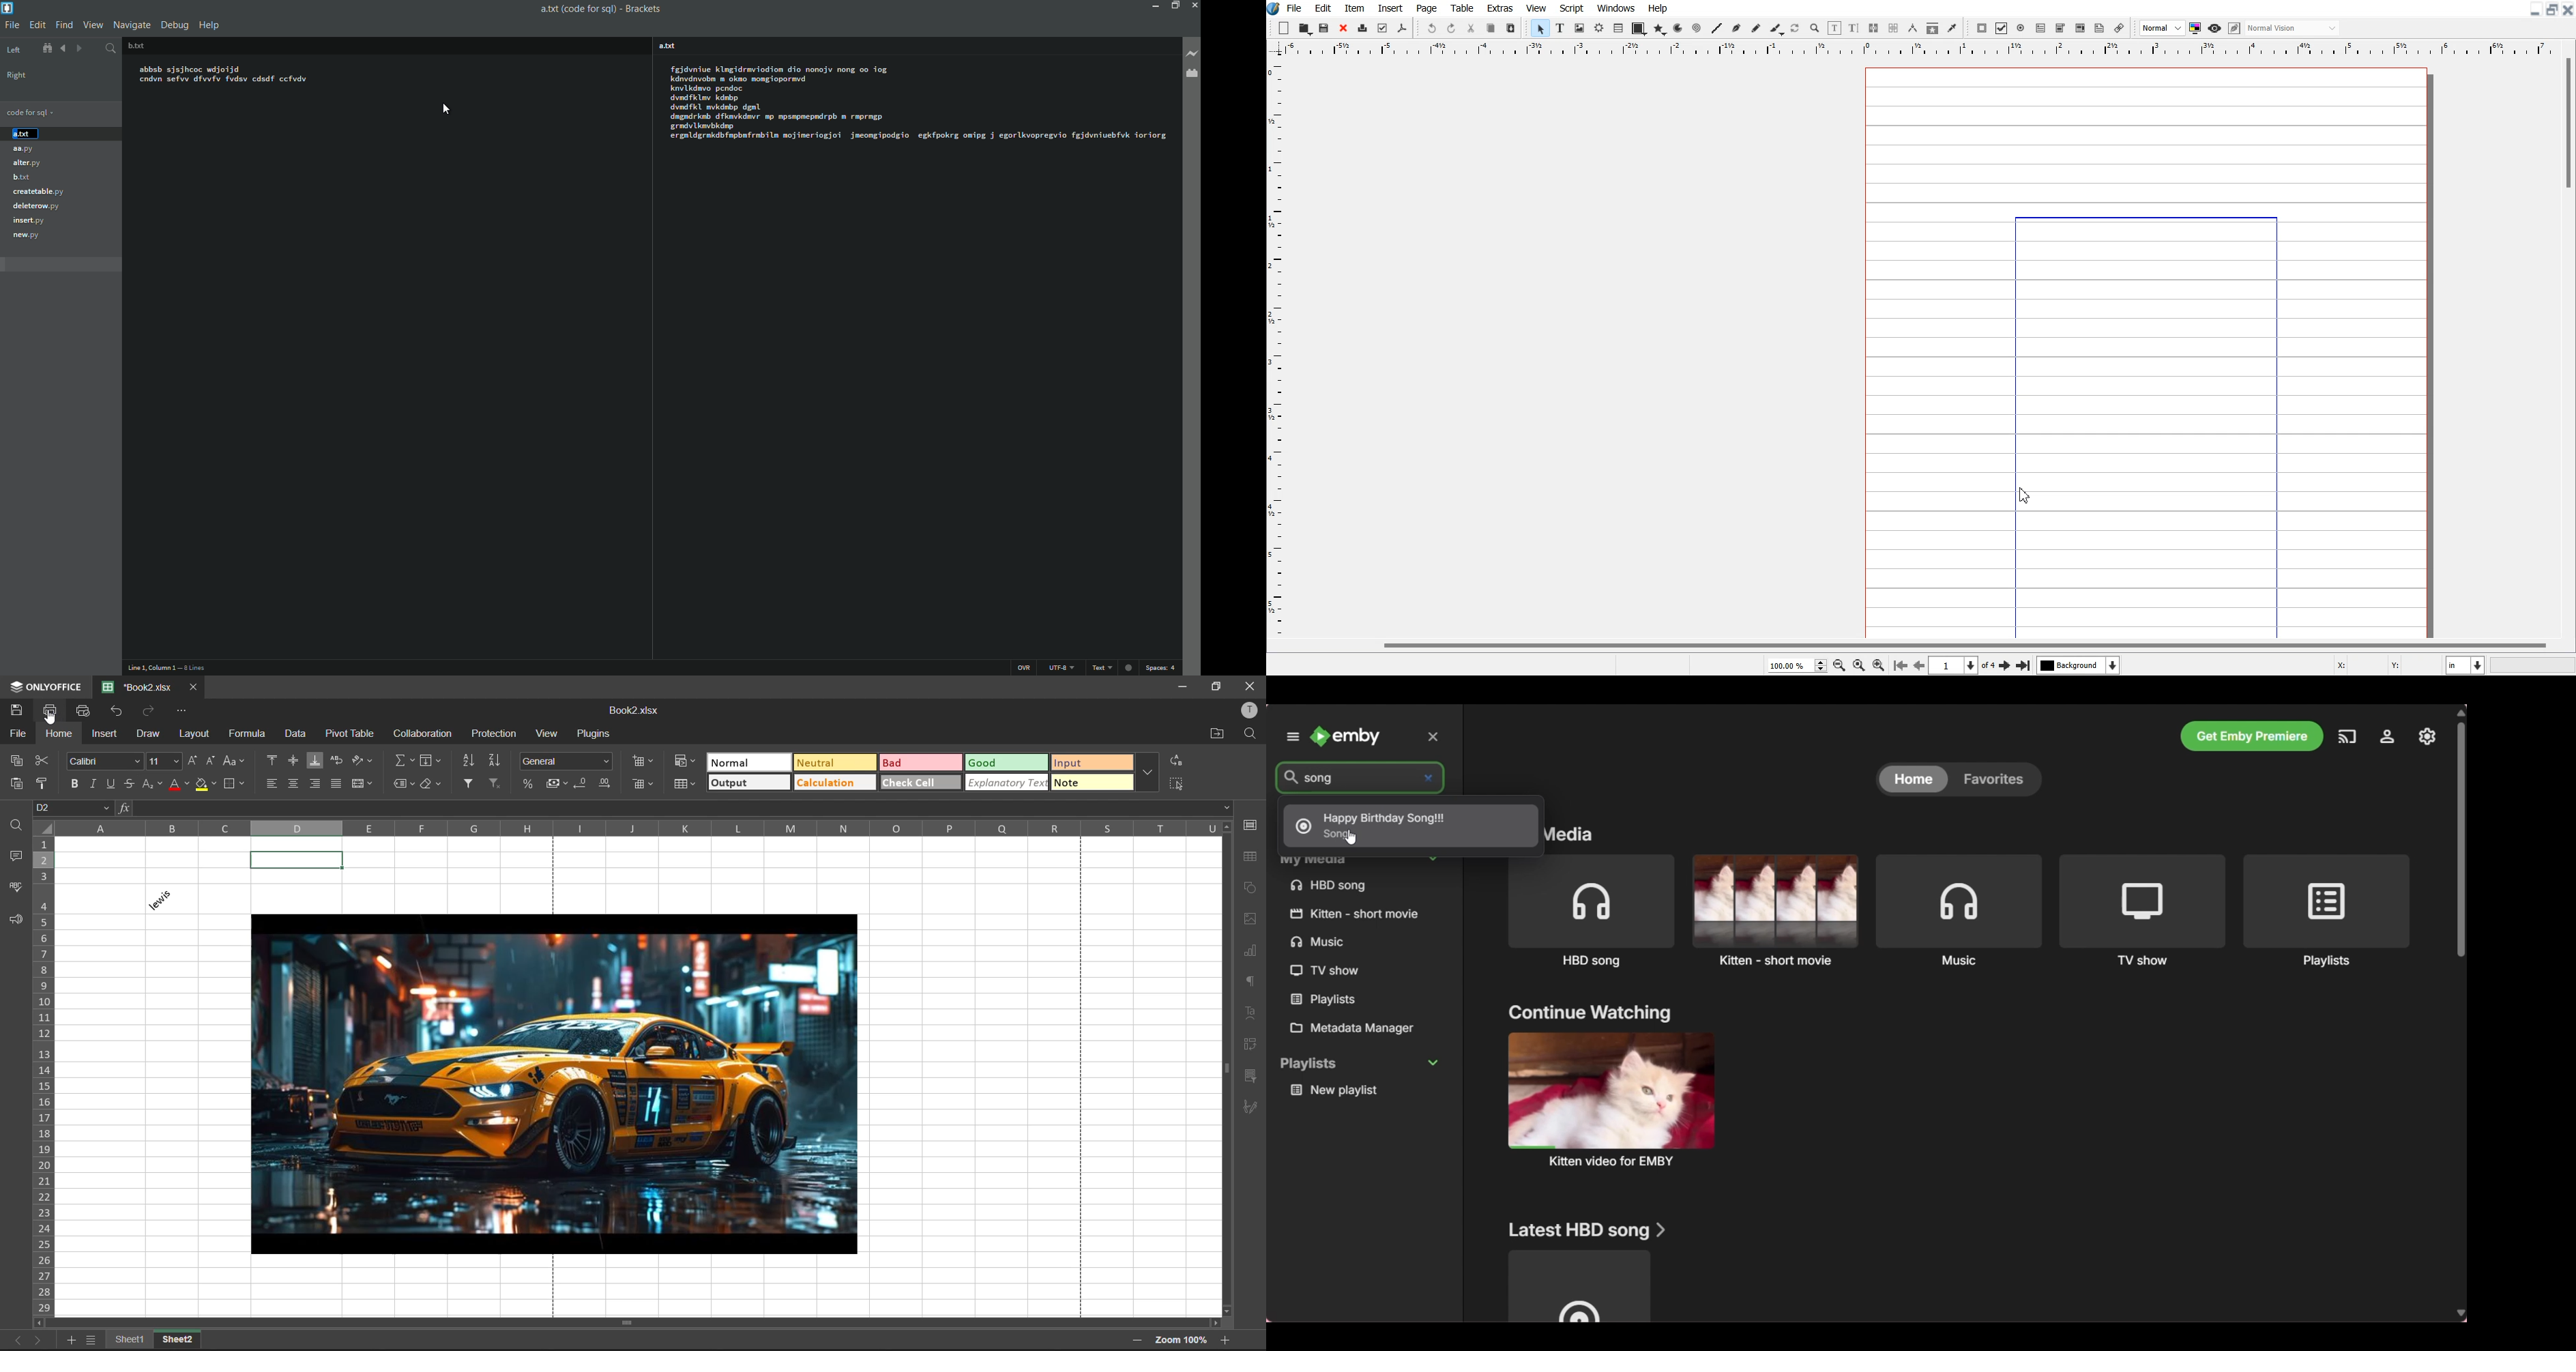 This screenshot has height=1372, width=2576. I want to click on Navigate menu, so click(132, 25).